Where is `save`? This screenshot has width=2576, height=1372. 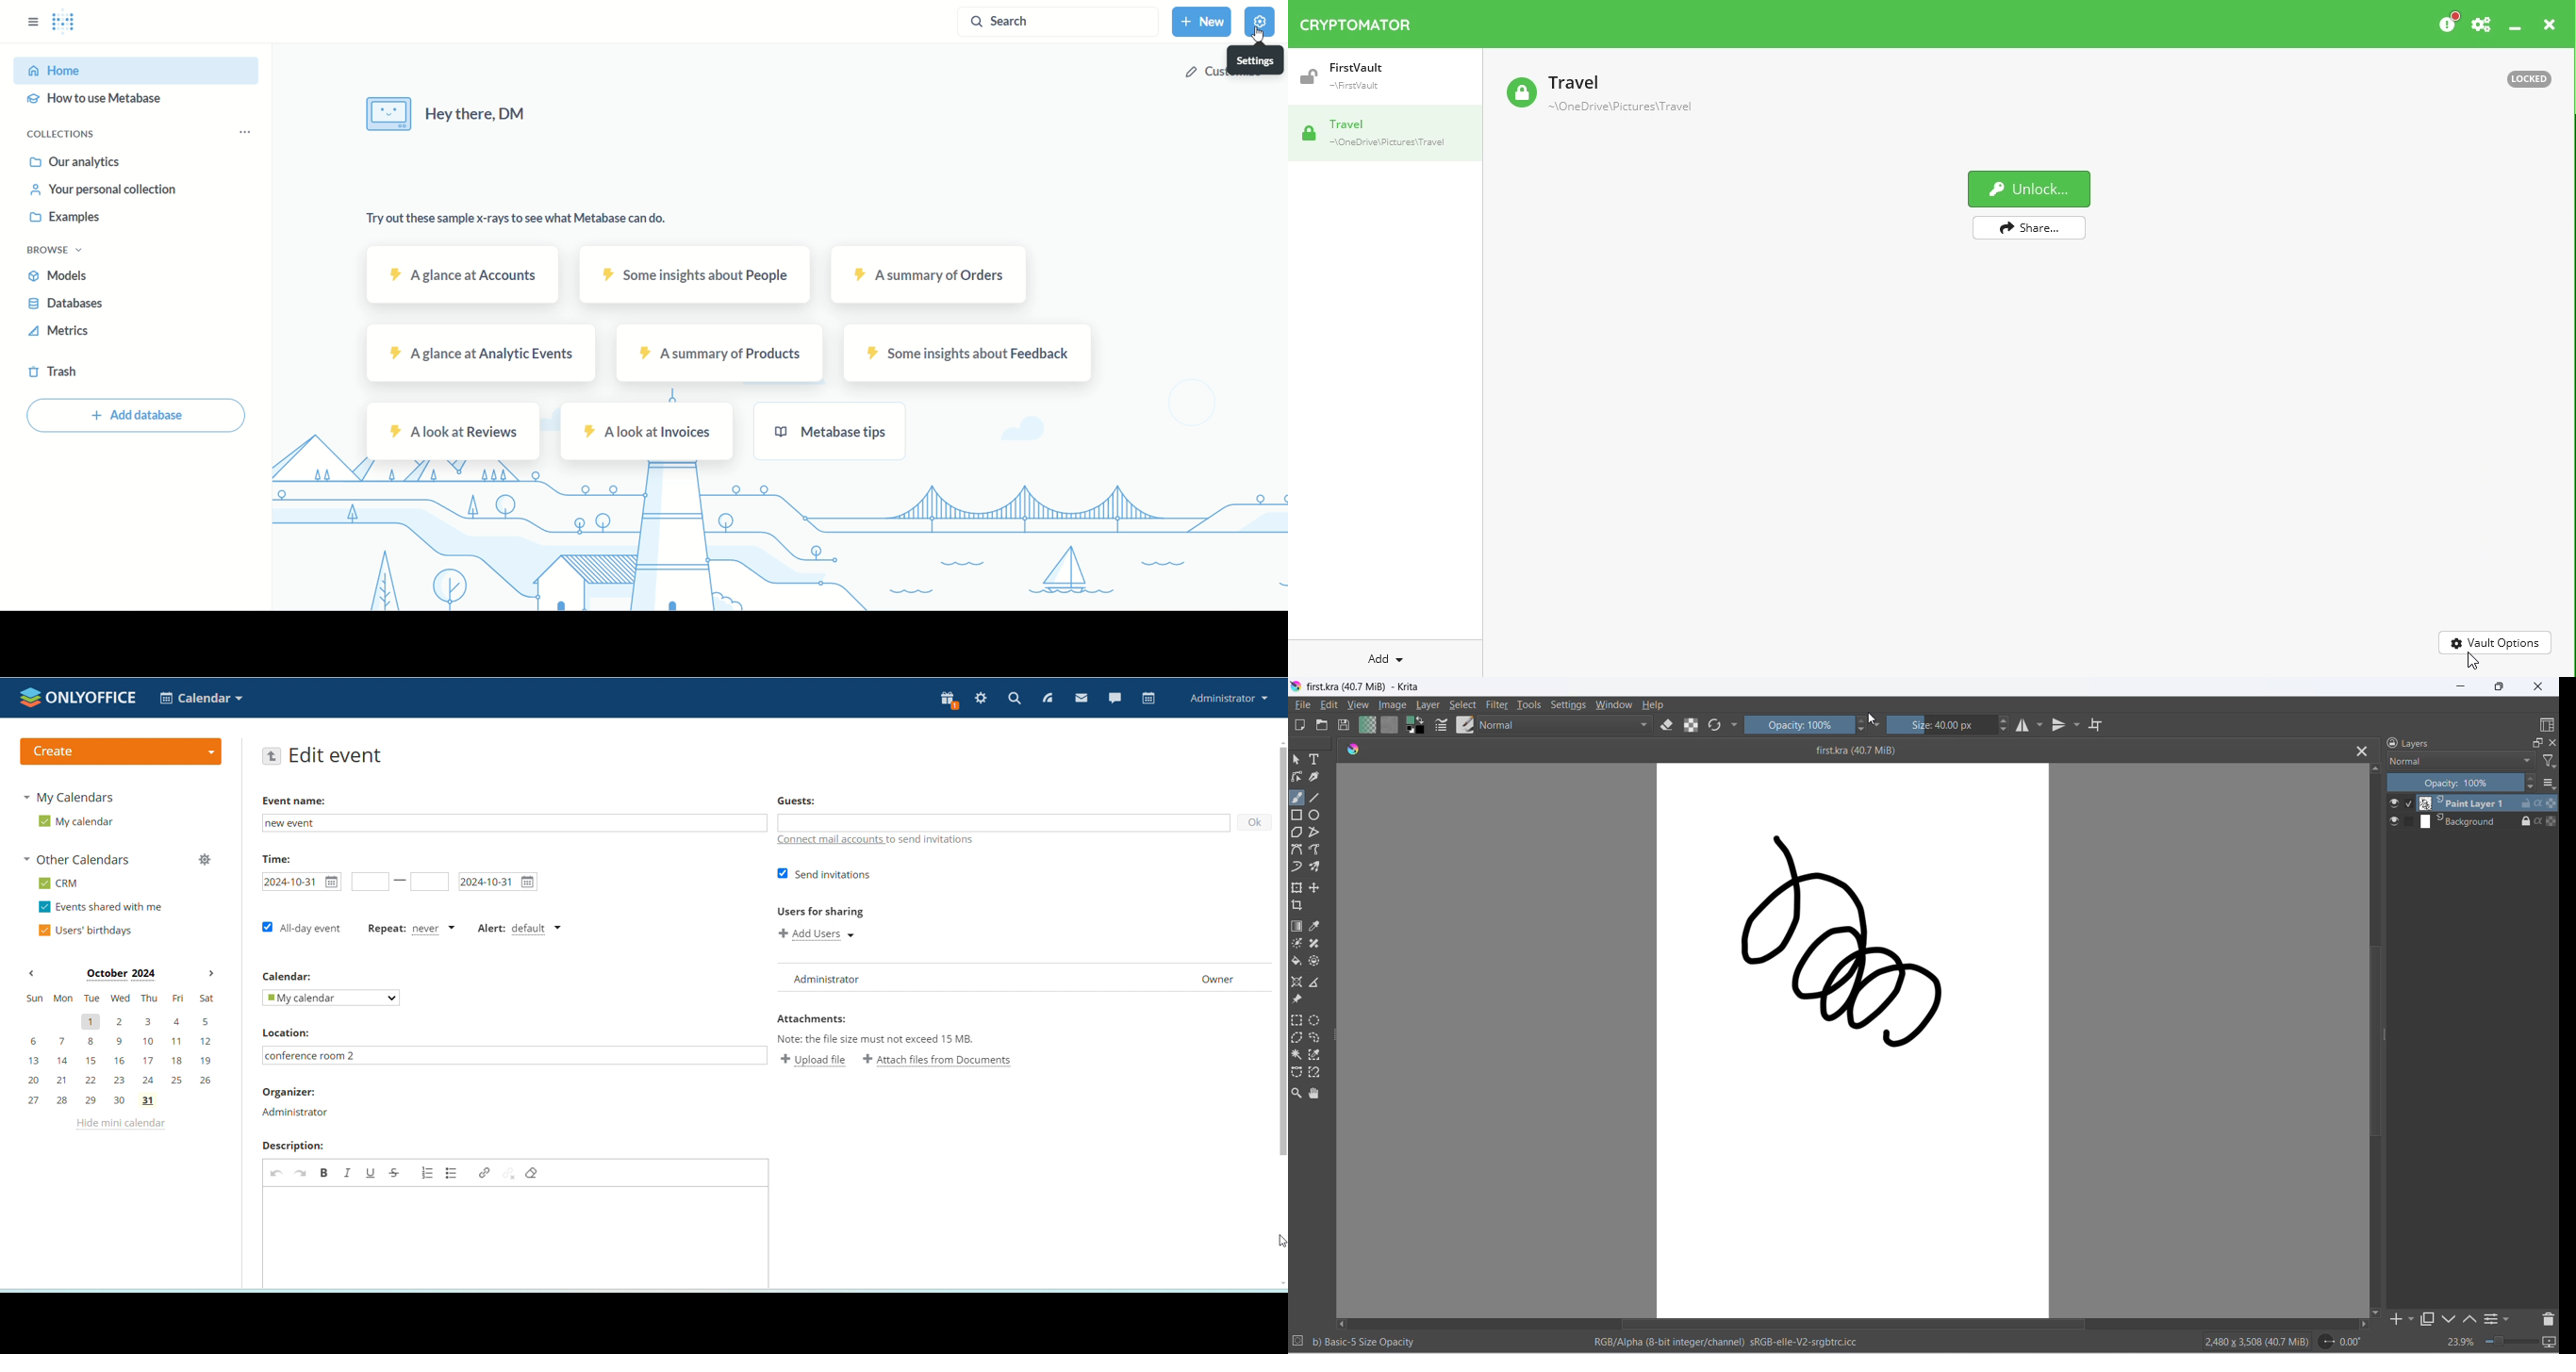
save is located at coordinates (1344, 725).